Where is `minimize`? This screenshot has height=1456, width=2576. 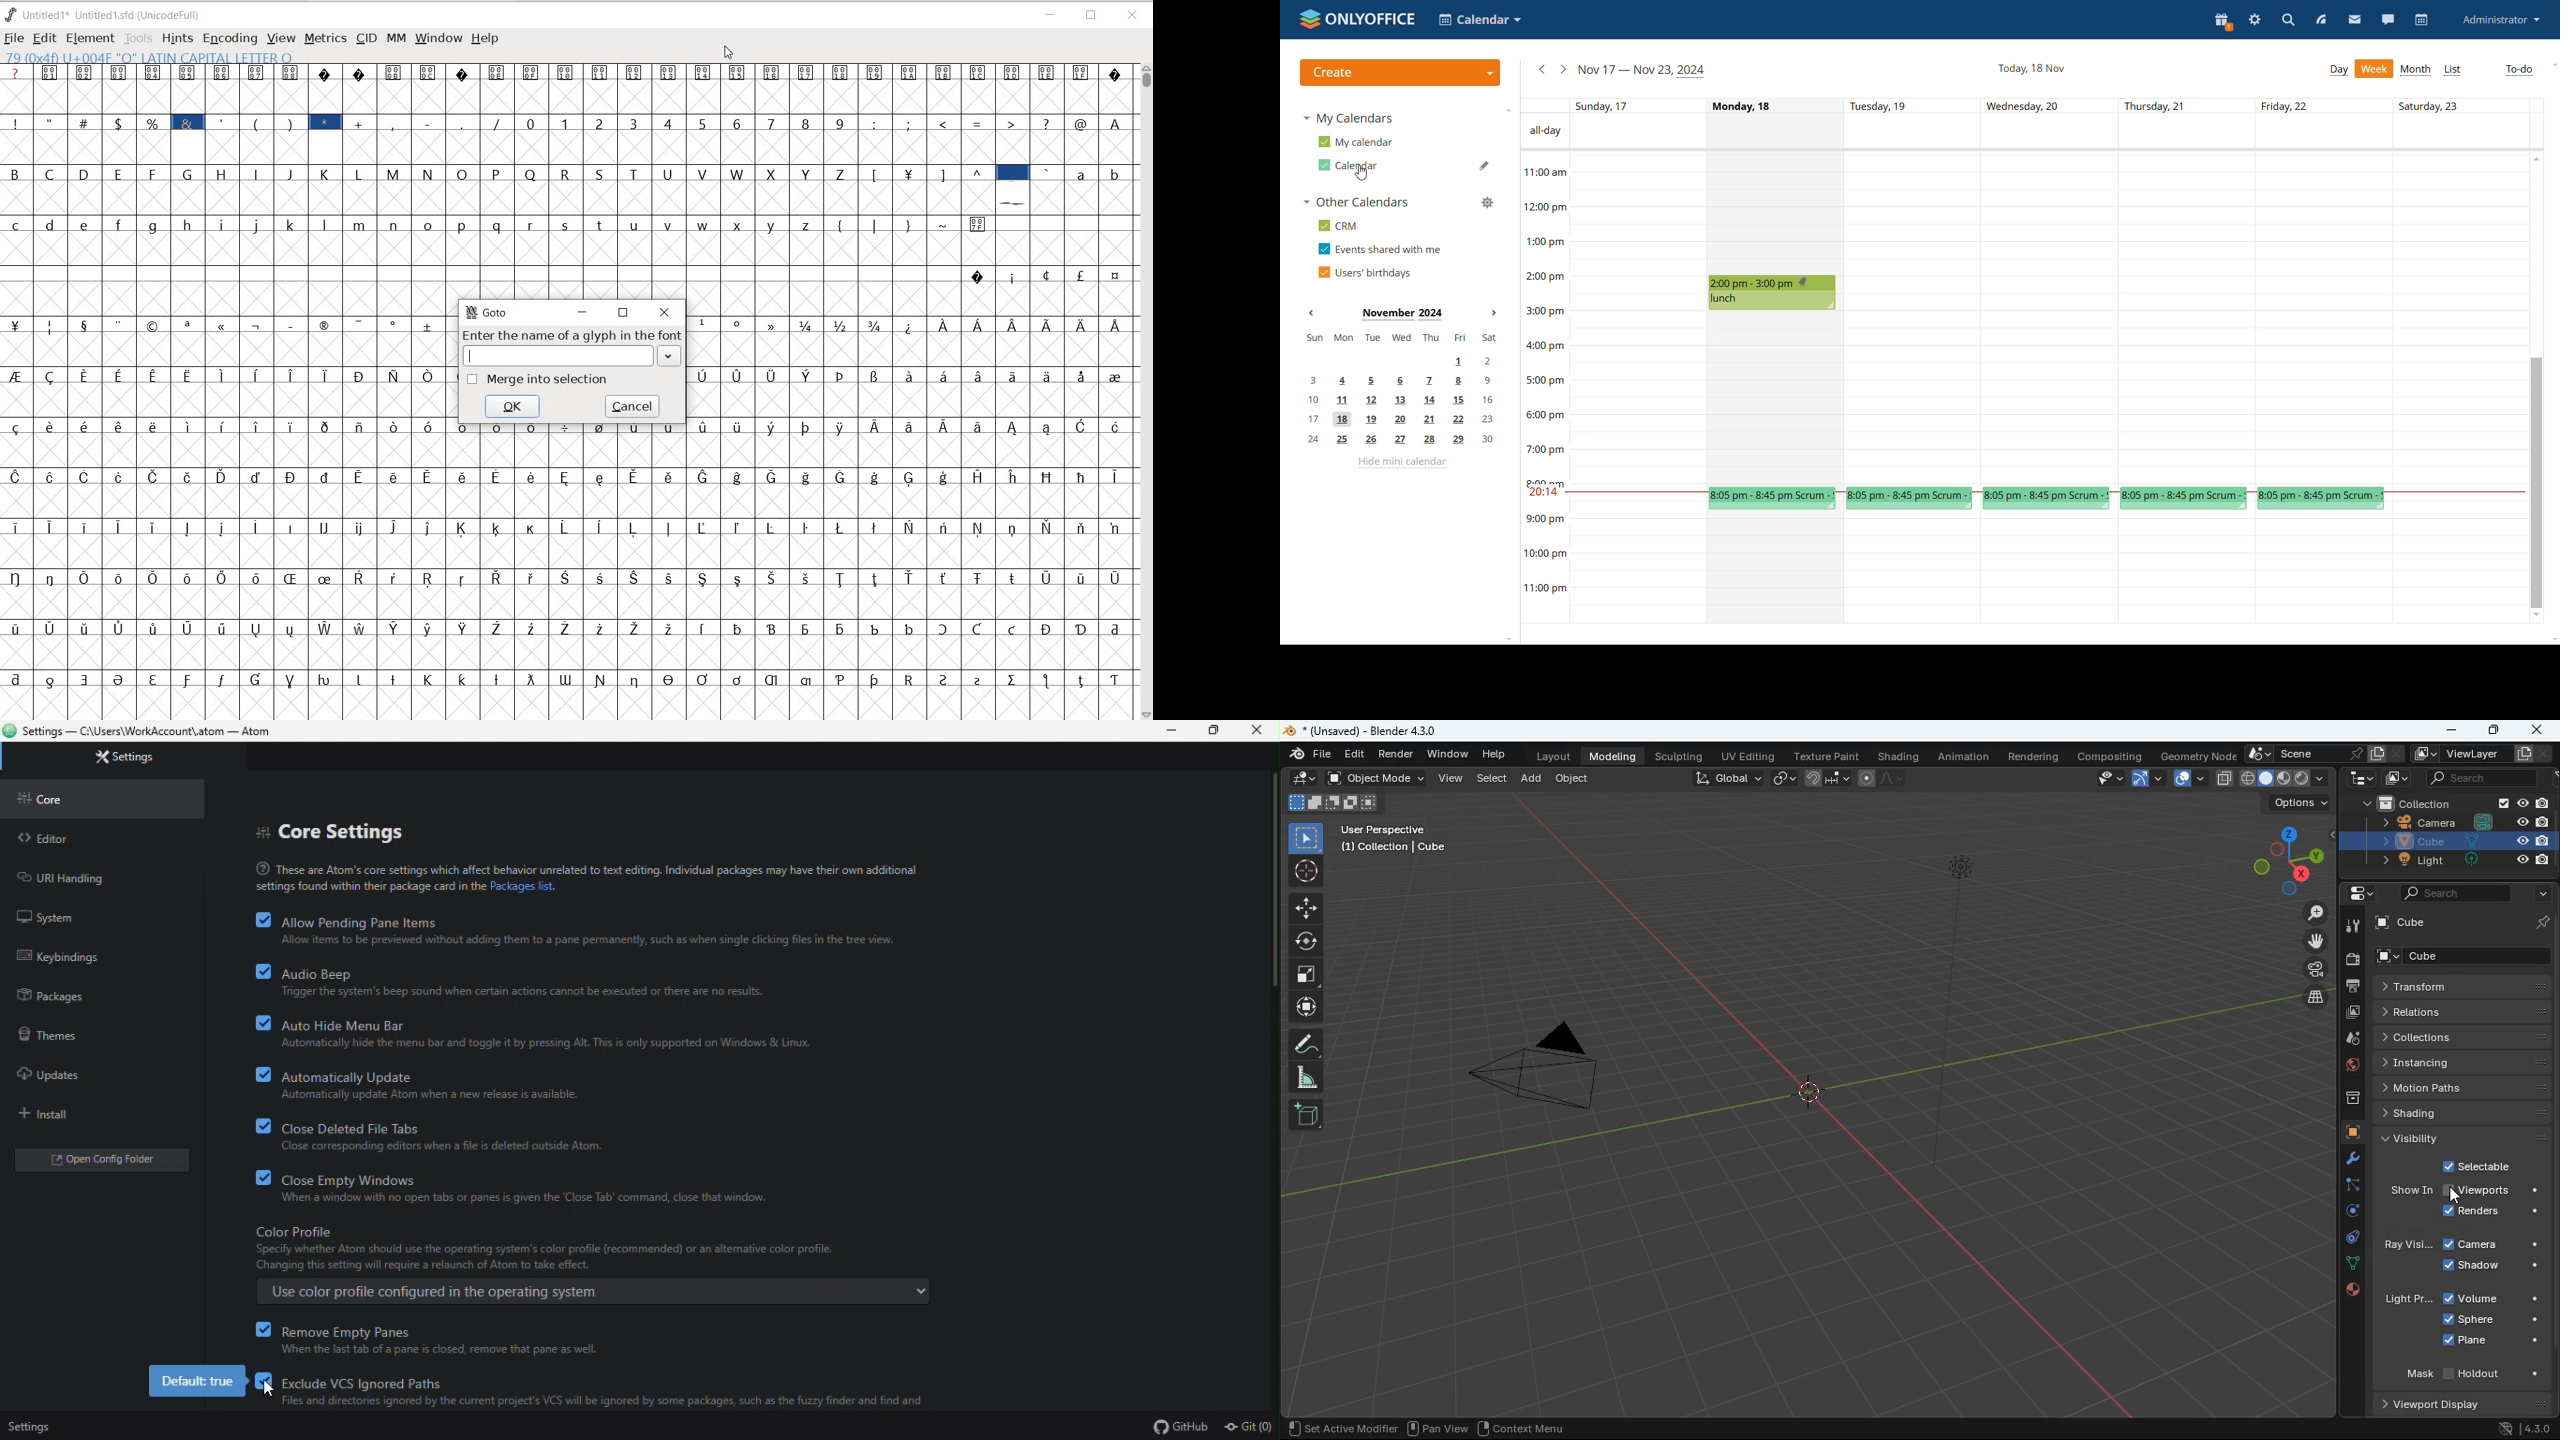 minimize is located at coordinates (582, 312).